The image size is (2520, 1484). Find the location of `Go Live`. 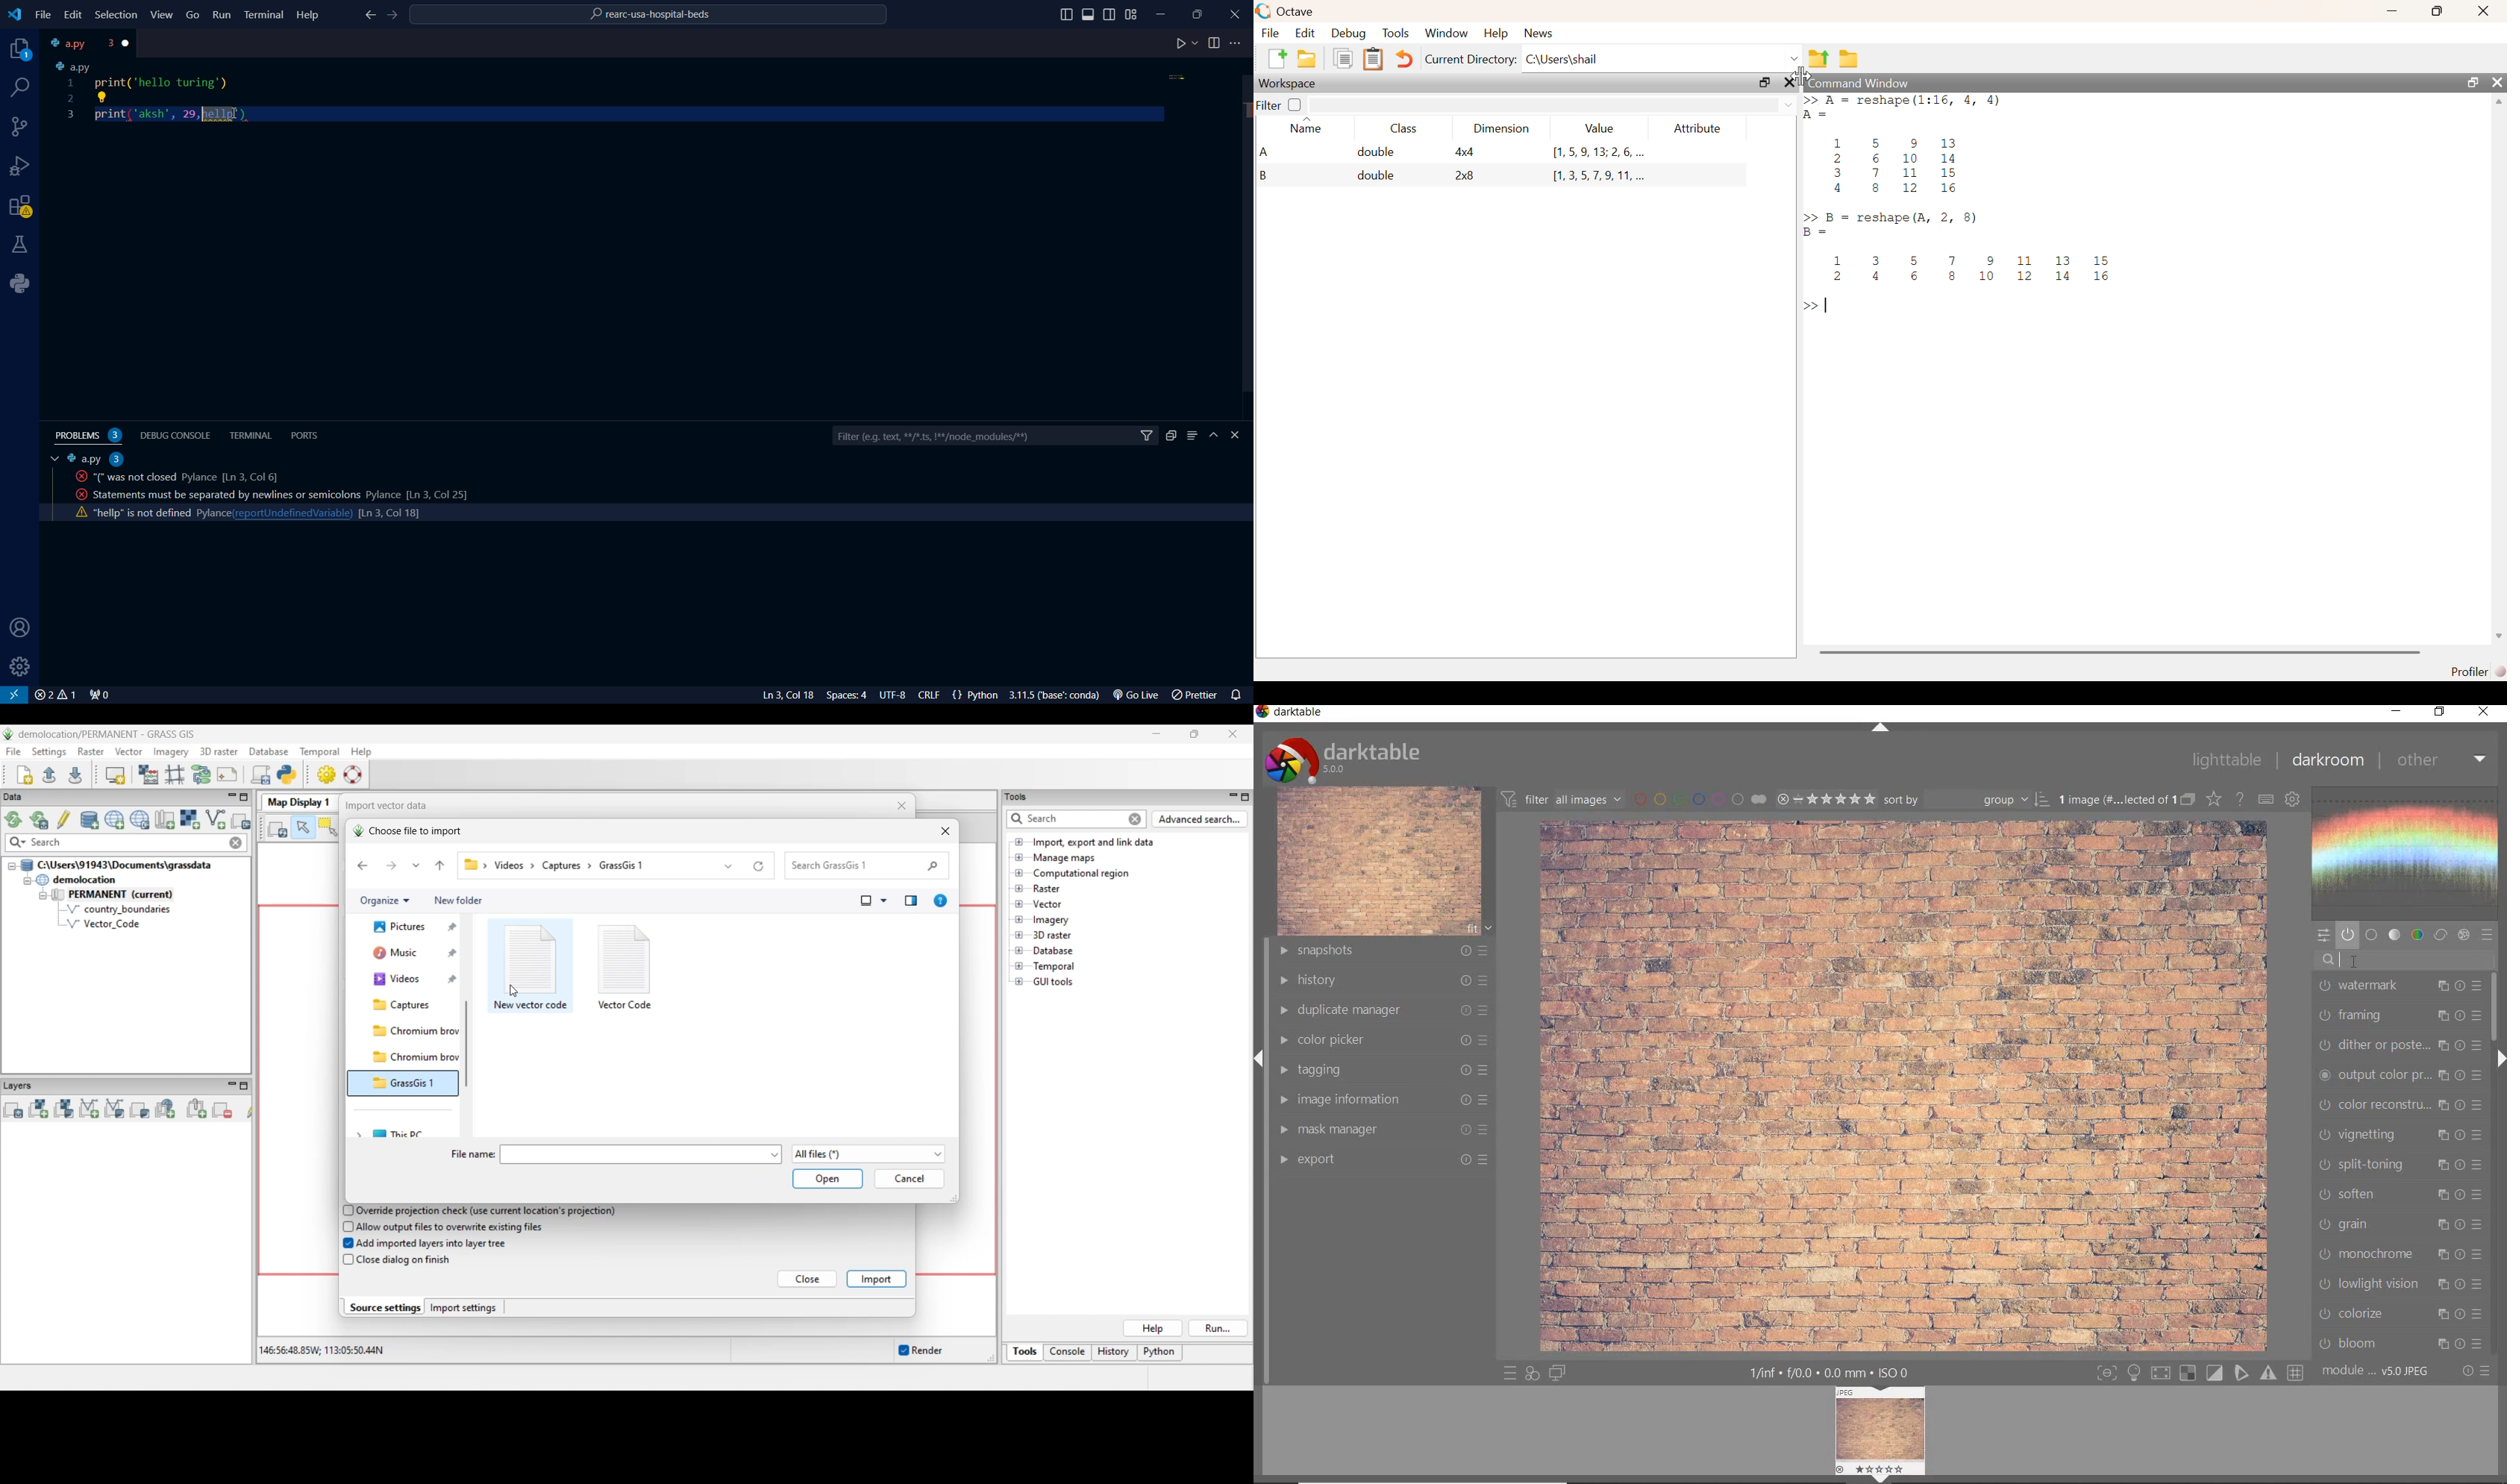

Go Live is located at coordinates (1139, 695).